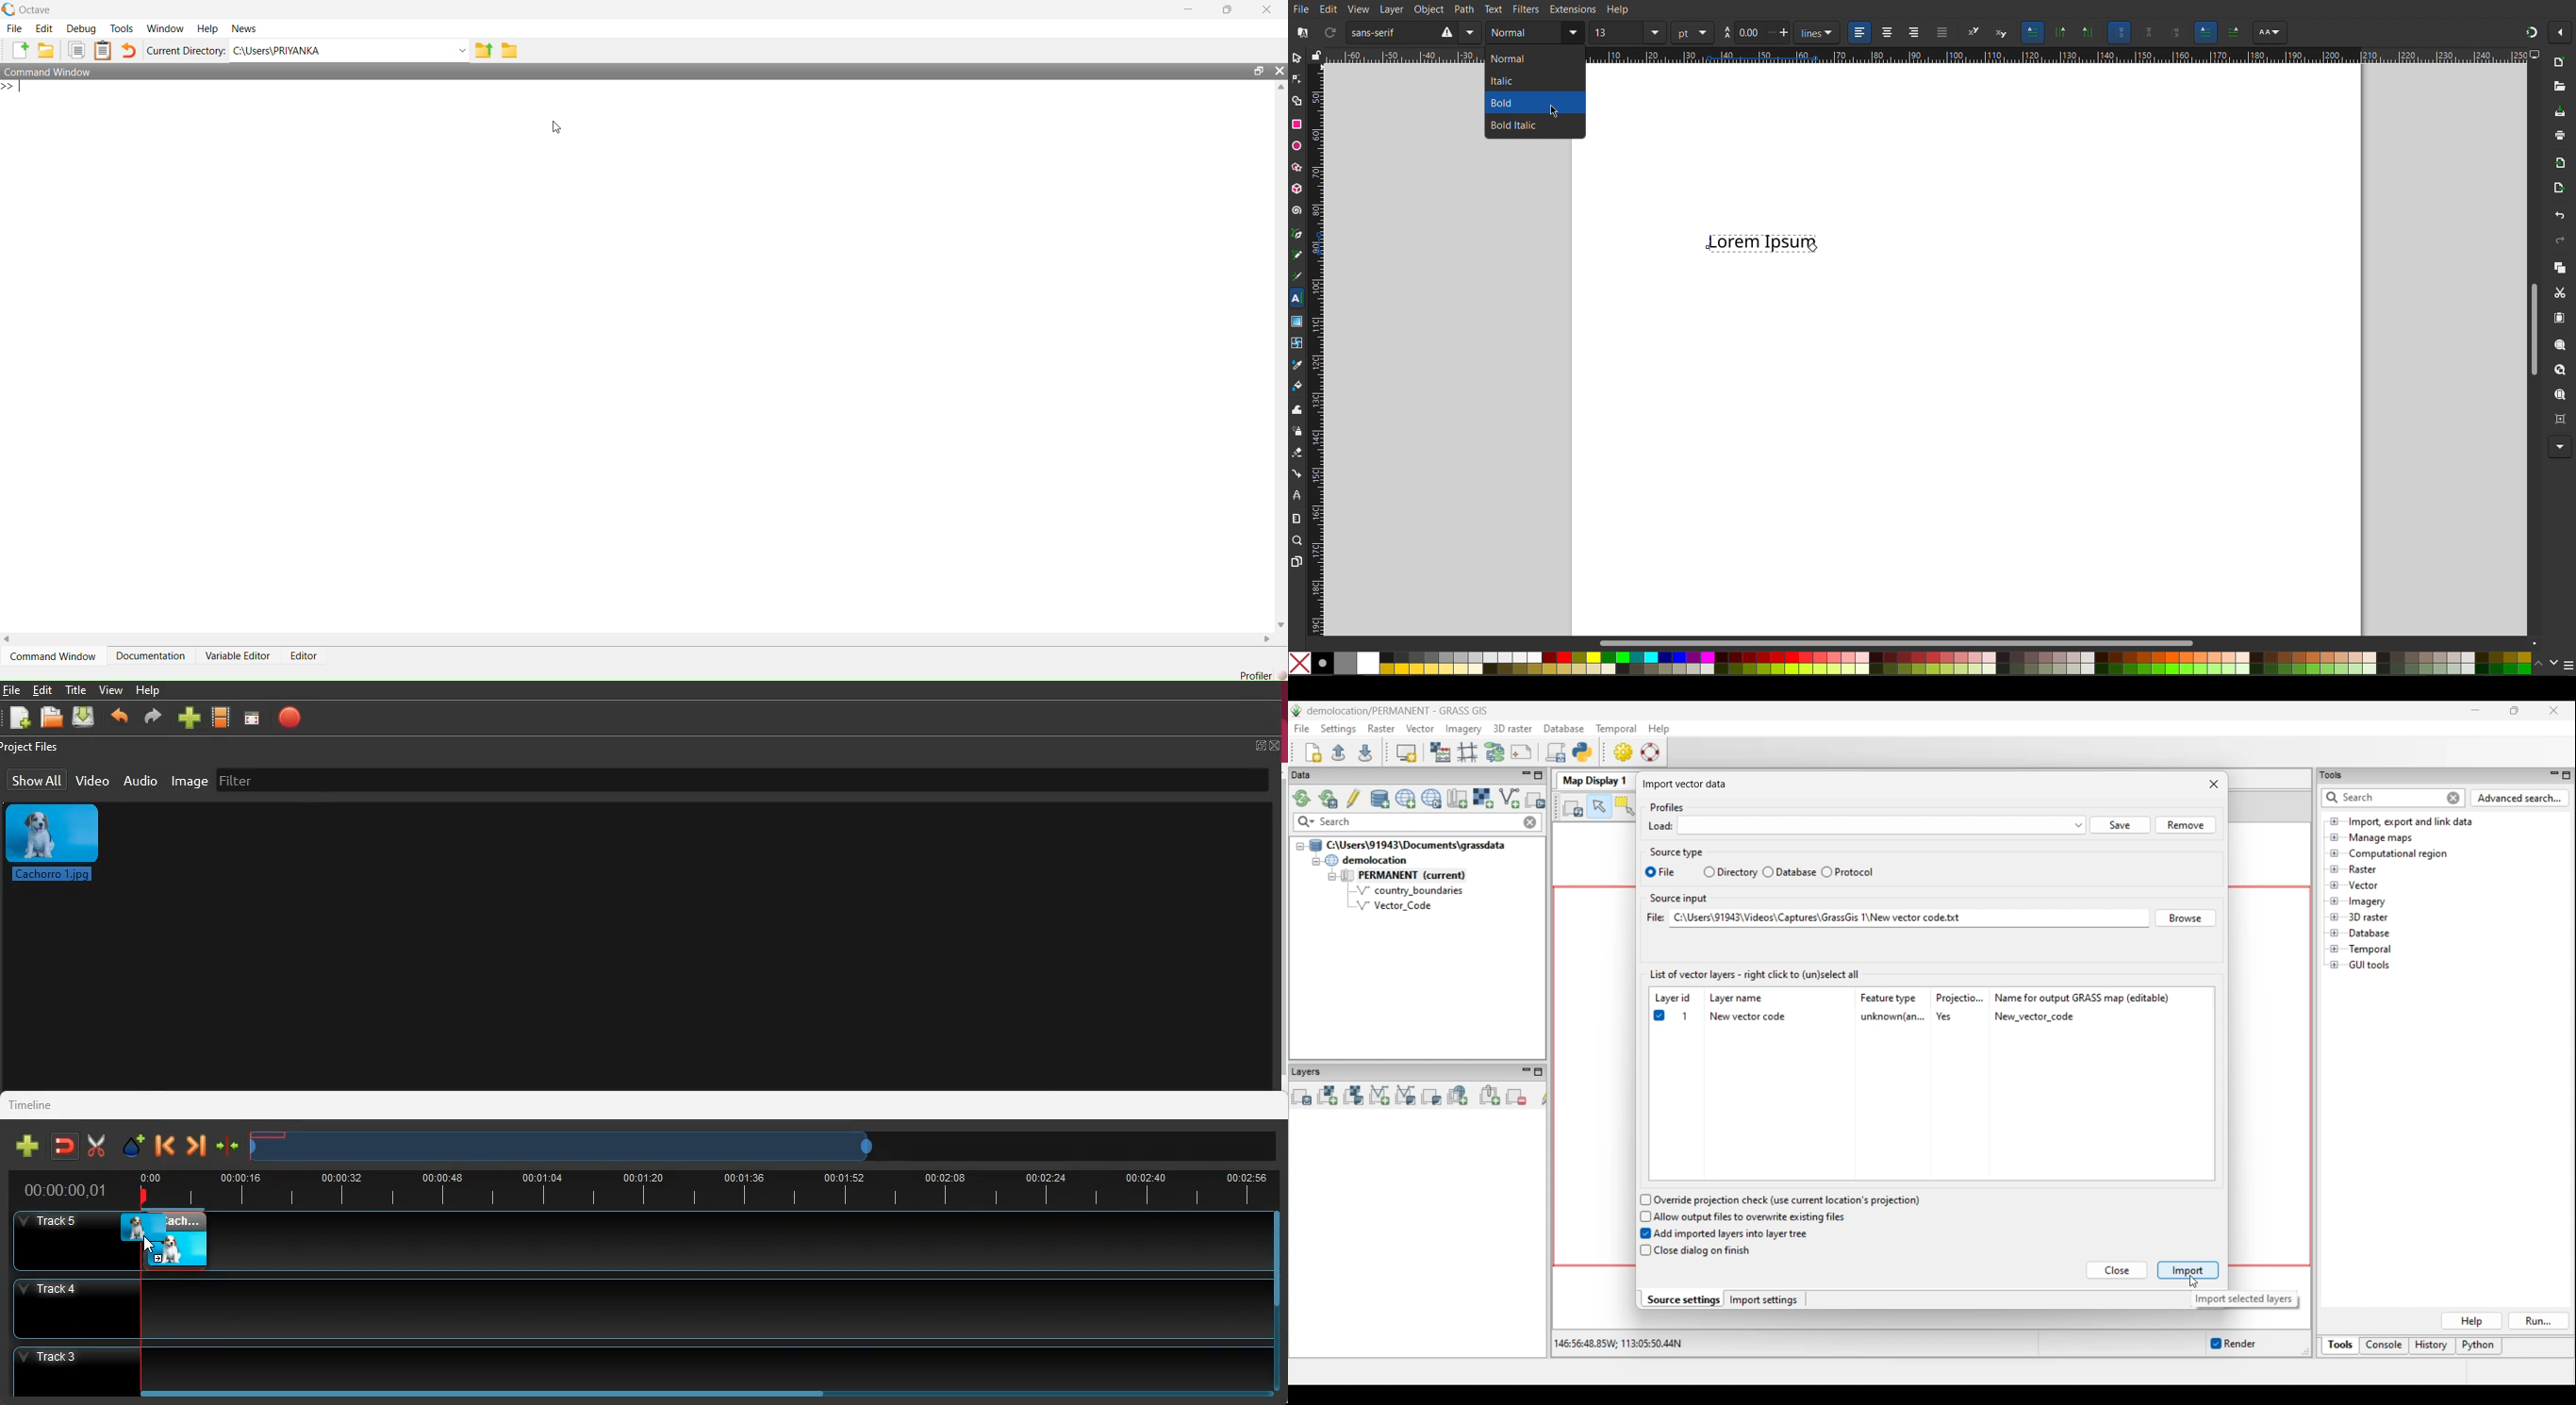 This screenshot has height=1428, width=2576. I want to click on Mesh Tool, so click(1297, 340).